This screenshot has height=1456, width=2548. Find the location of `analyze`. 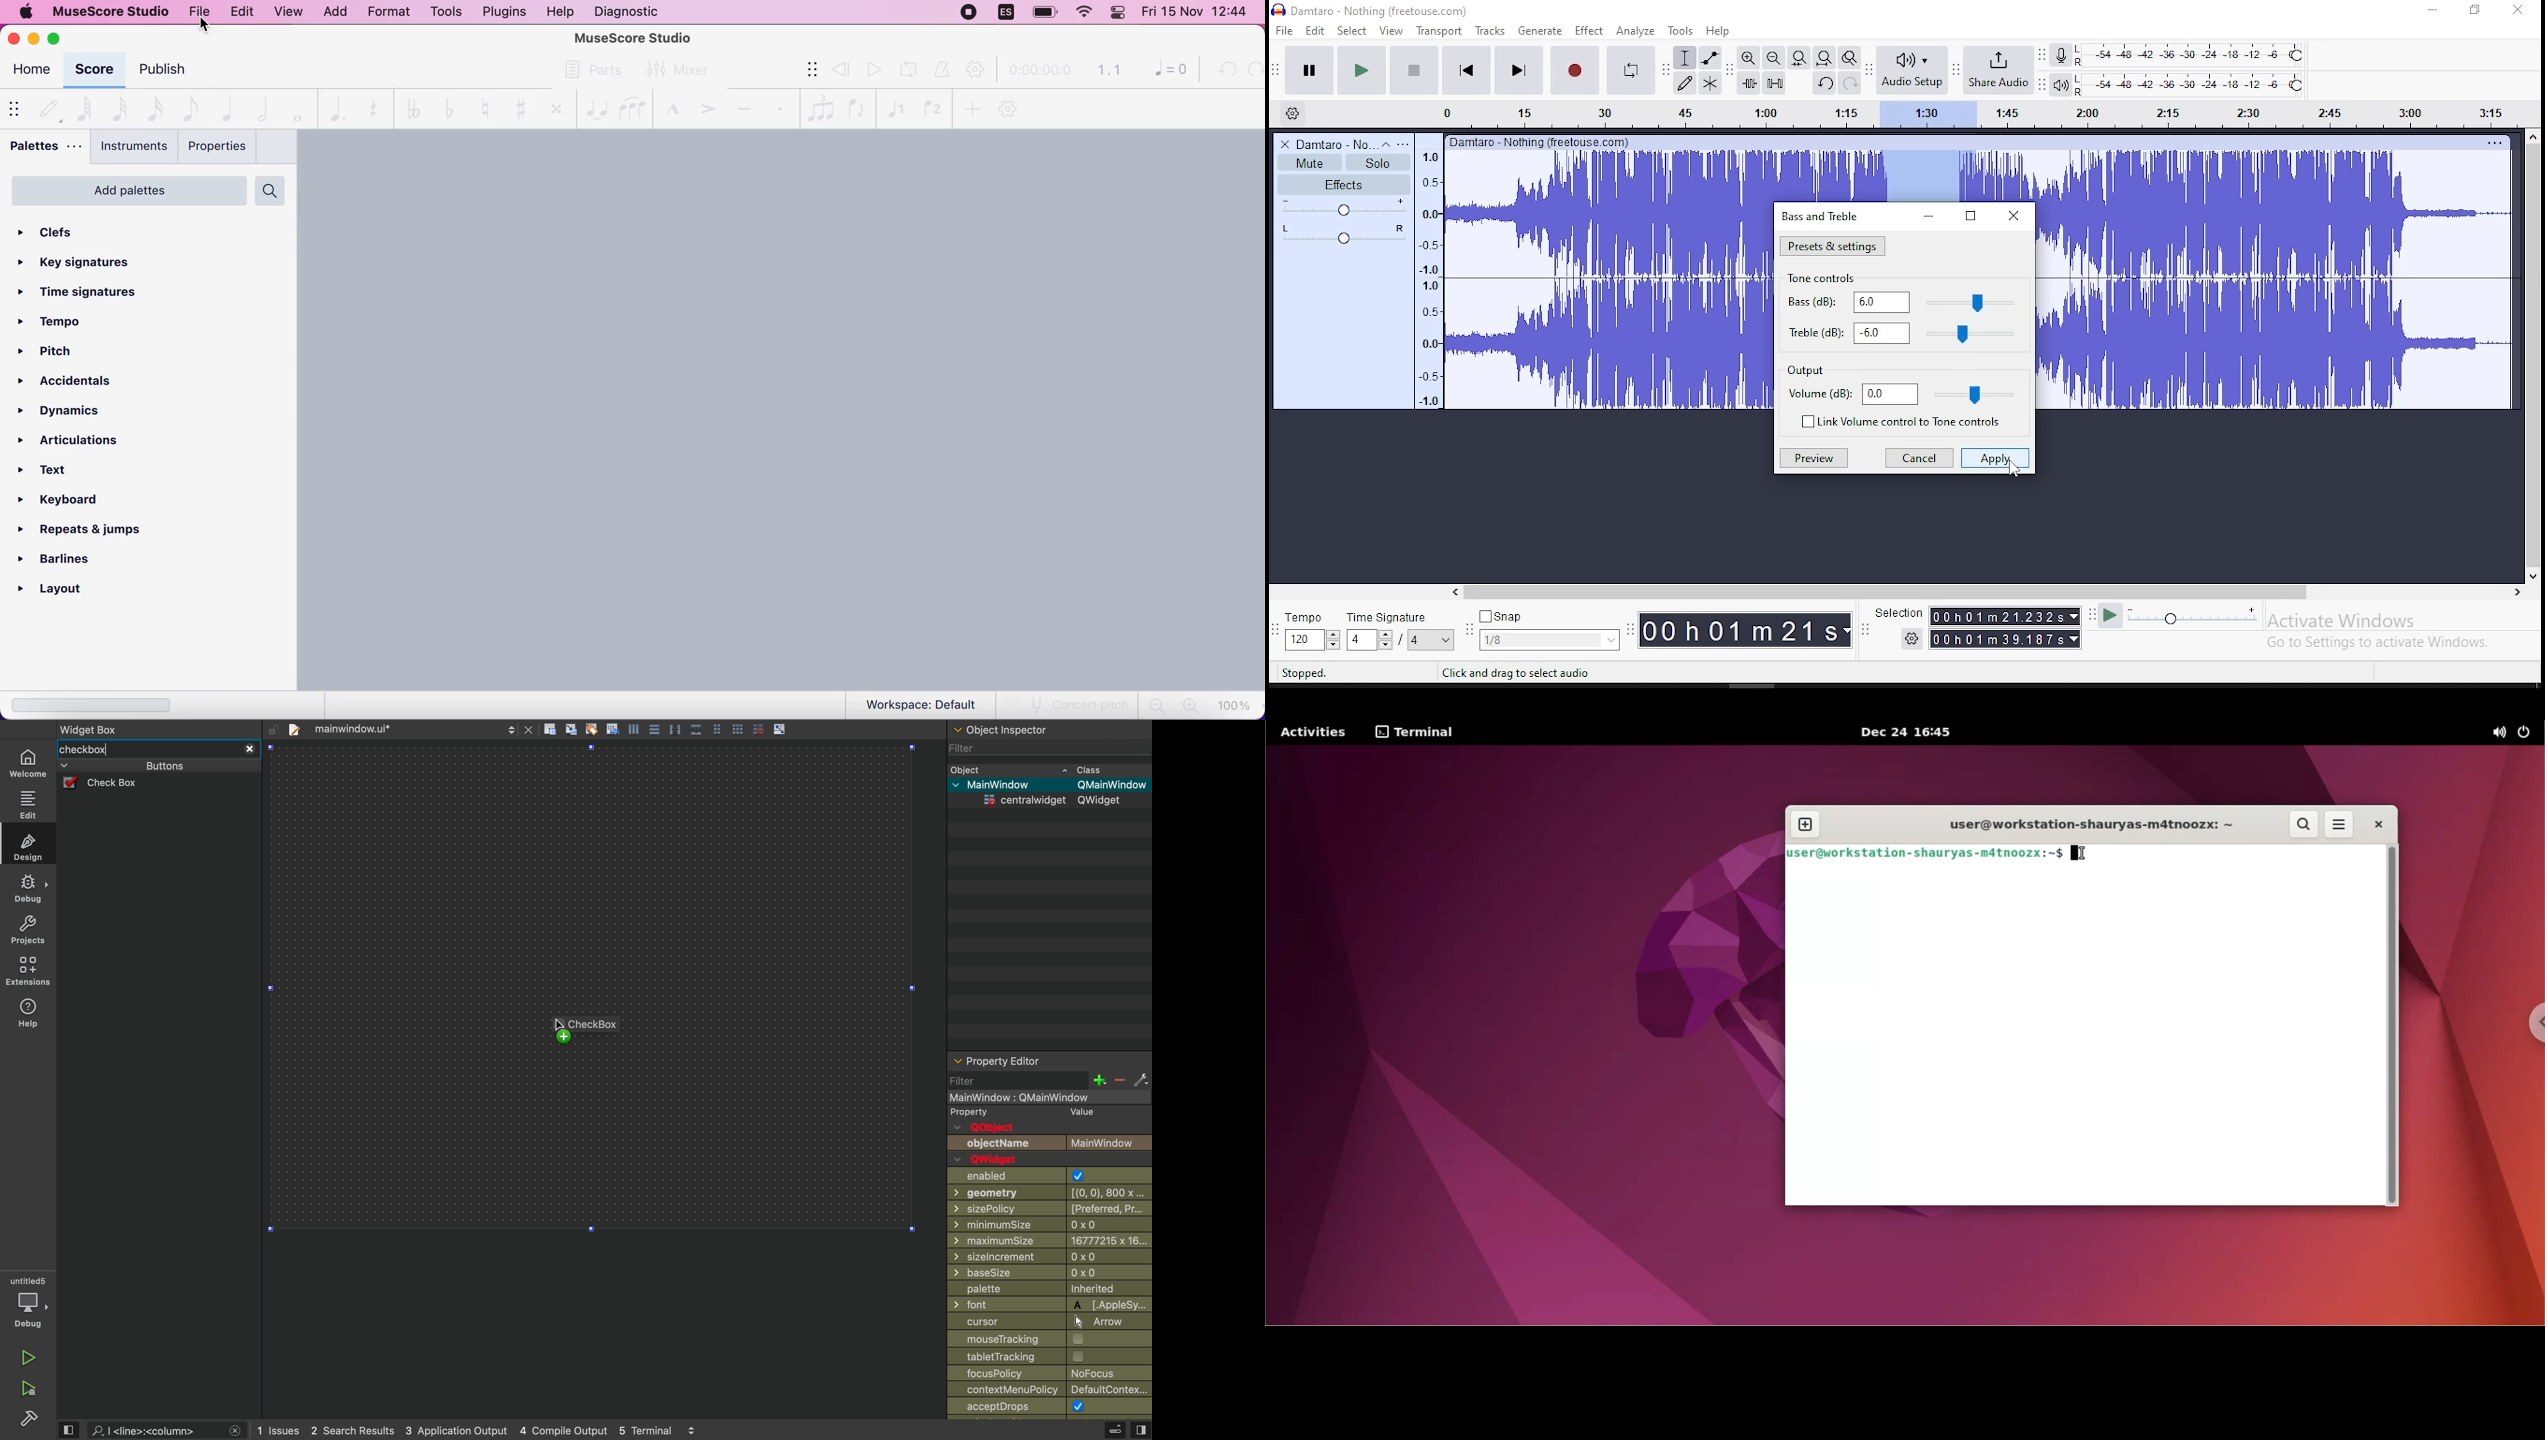

analyze is located at coordinates (1636, 31).